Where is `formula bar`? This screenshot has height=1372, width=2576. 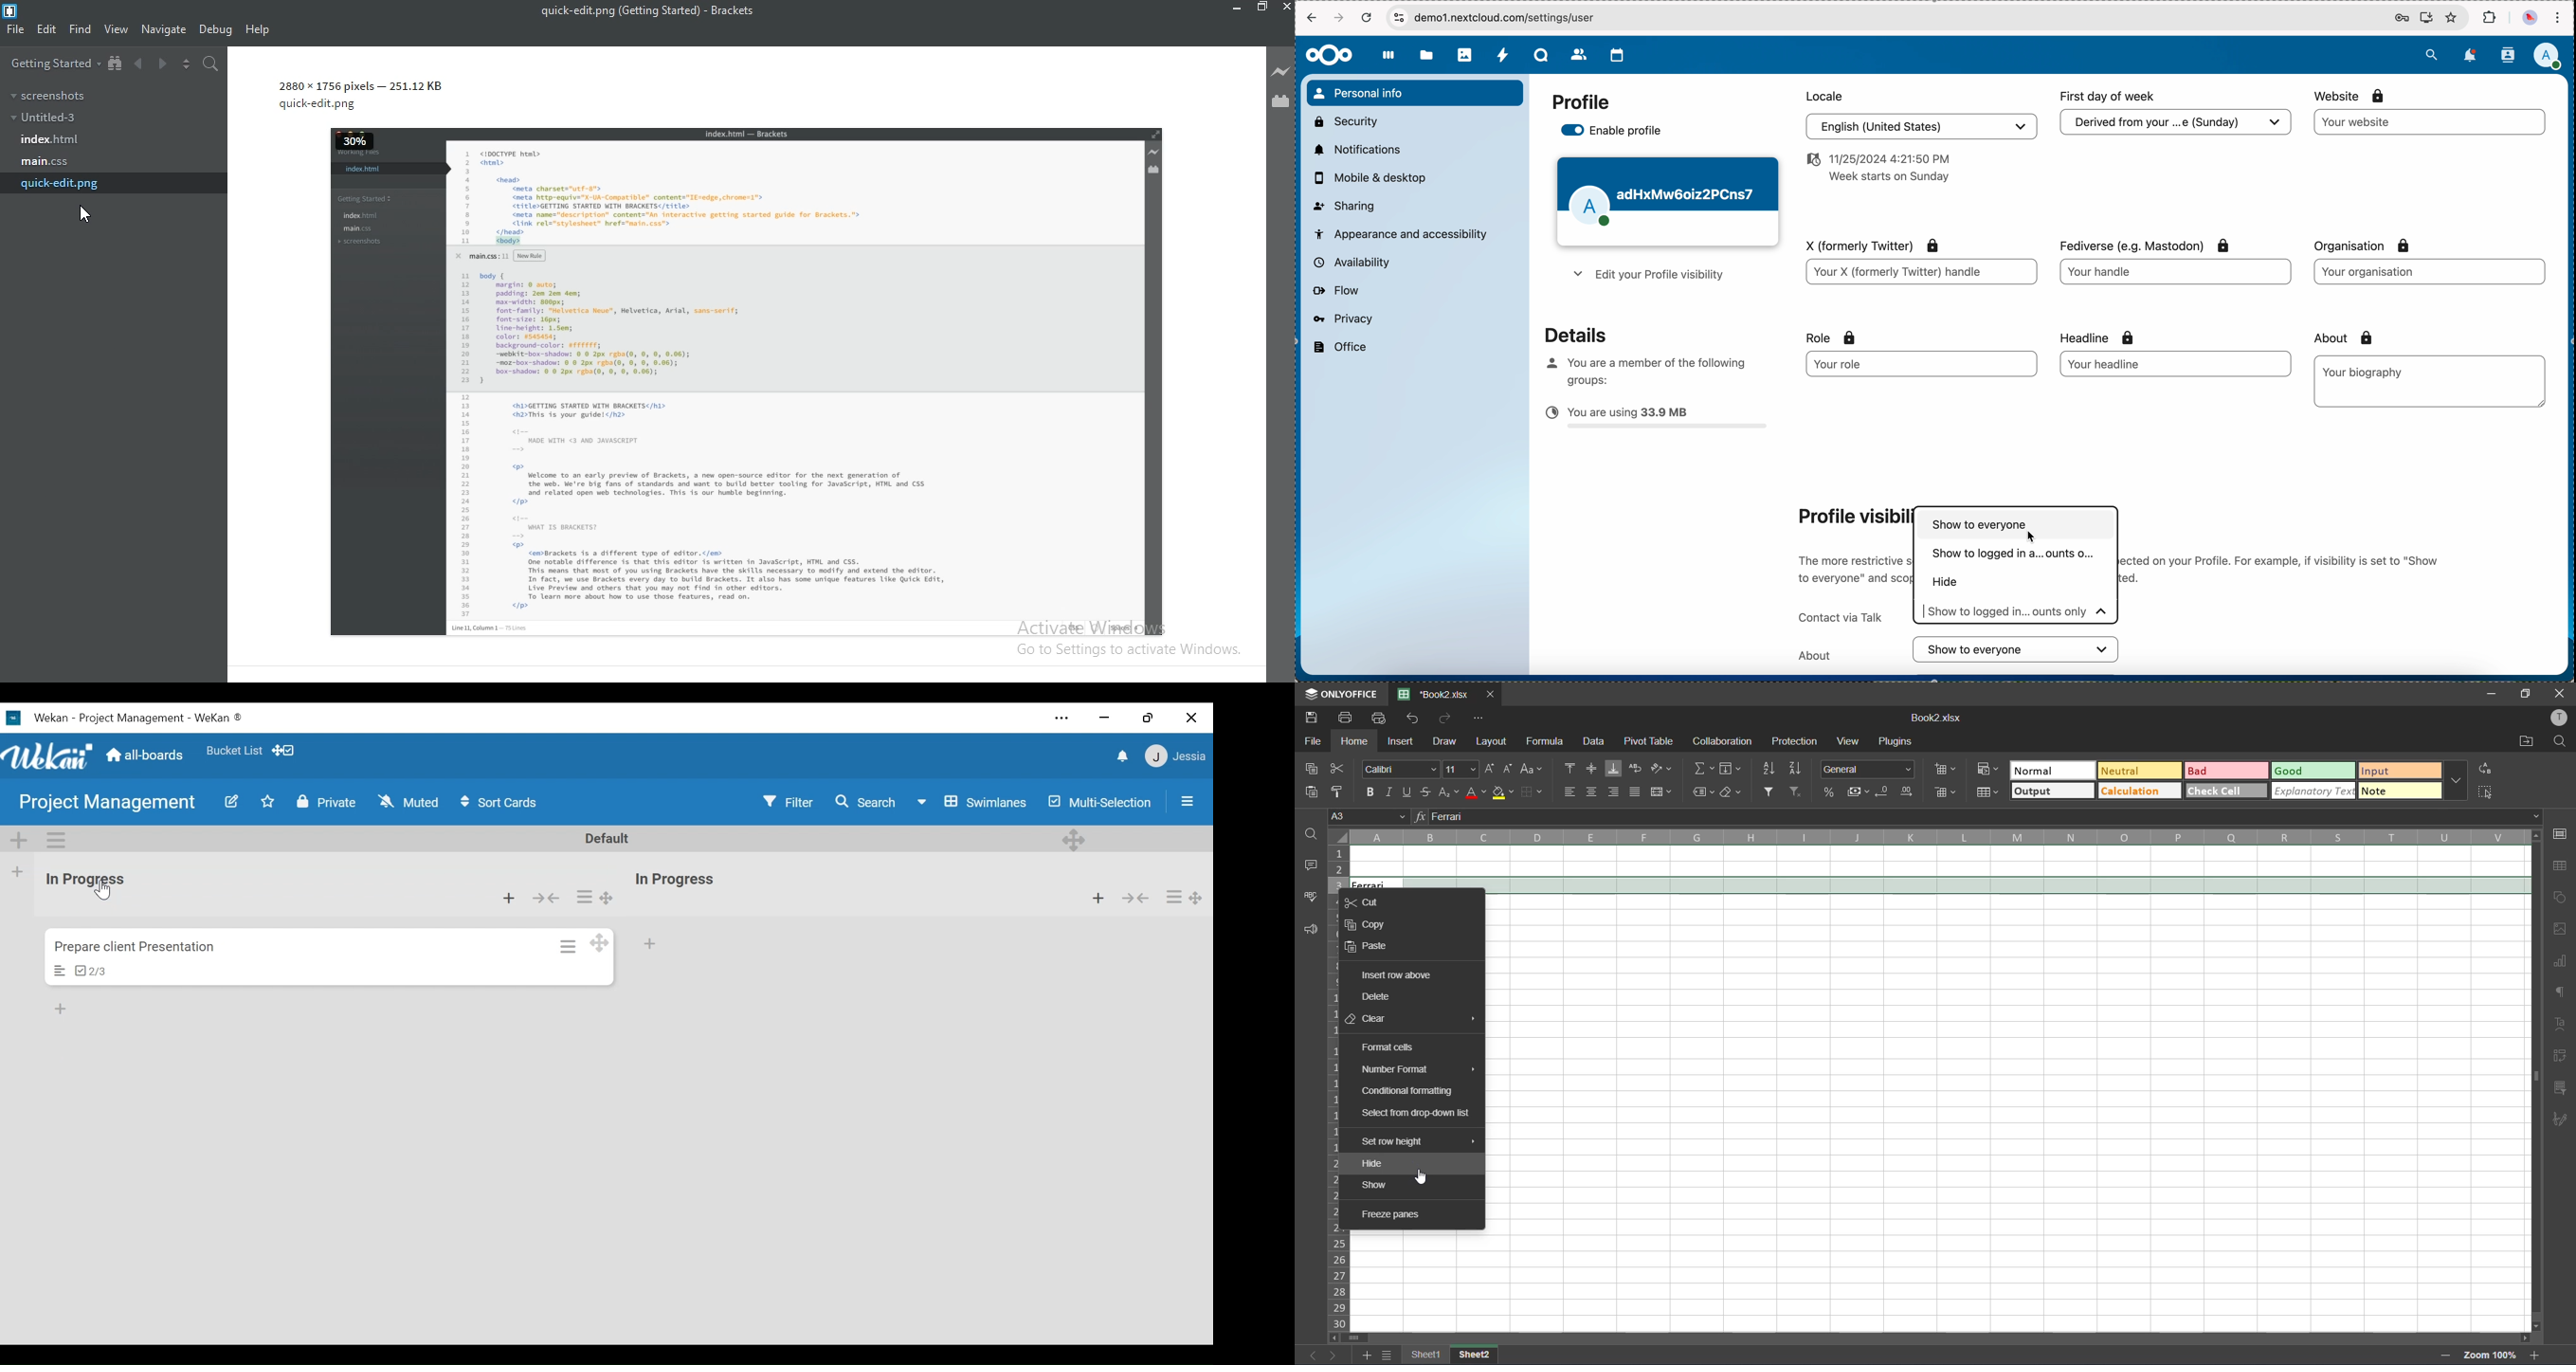
formula bar is located at coordinates (1981, 818).